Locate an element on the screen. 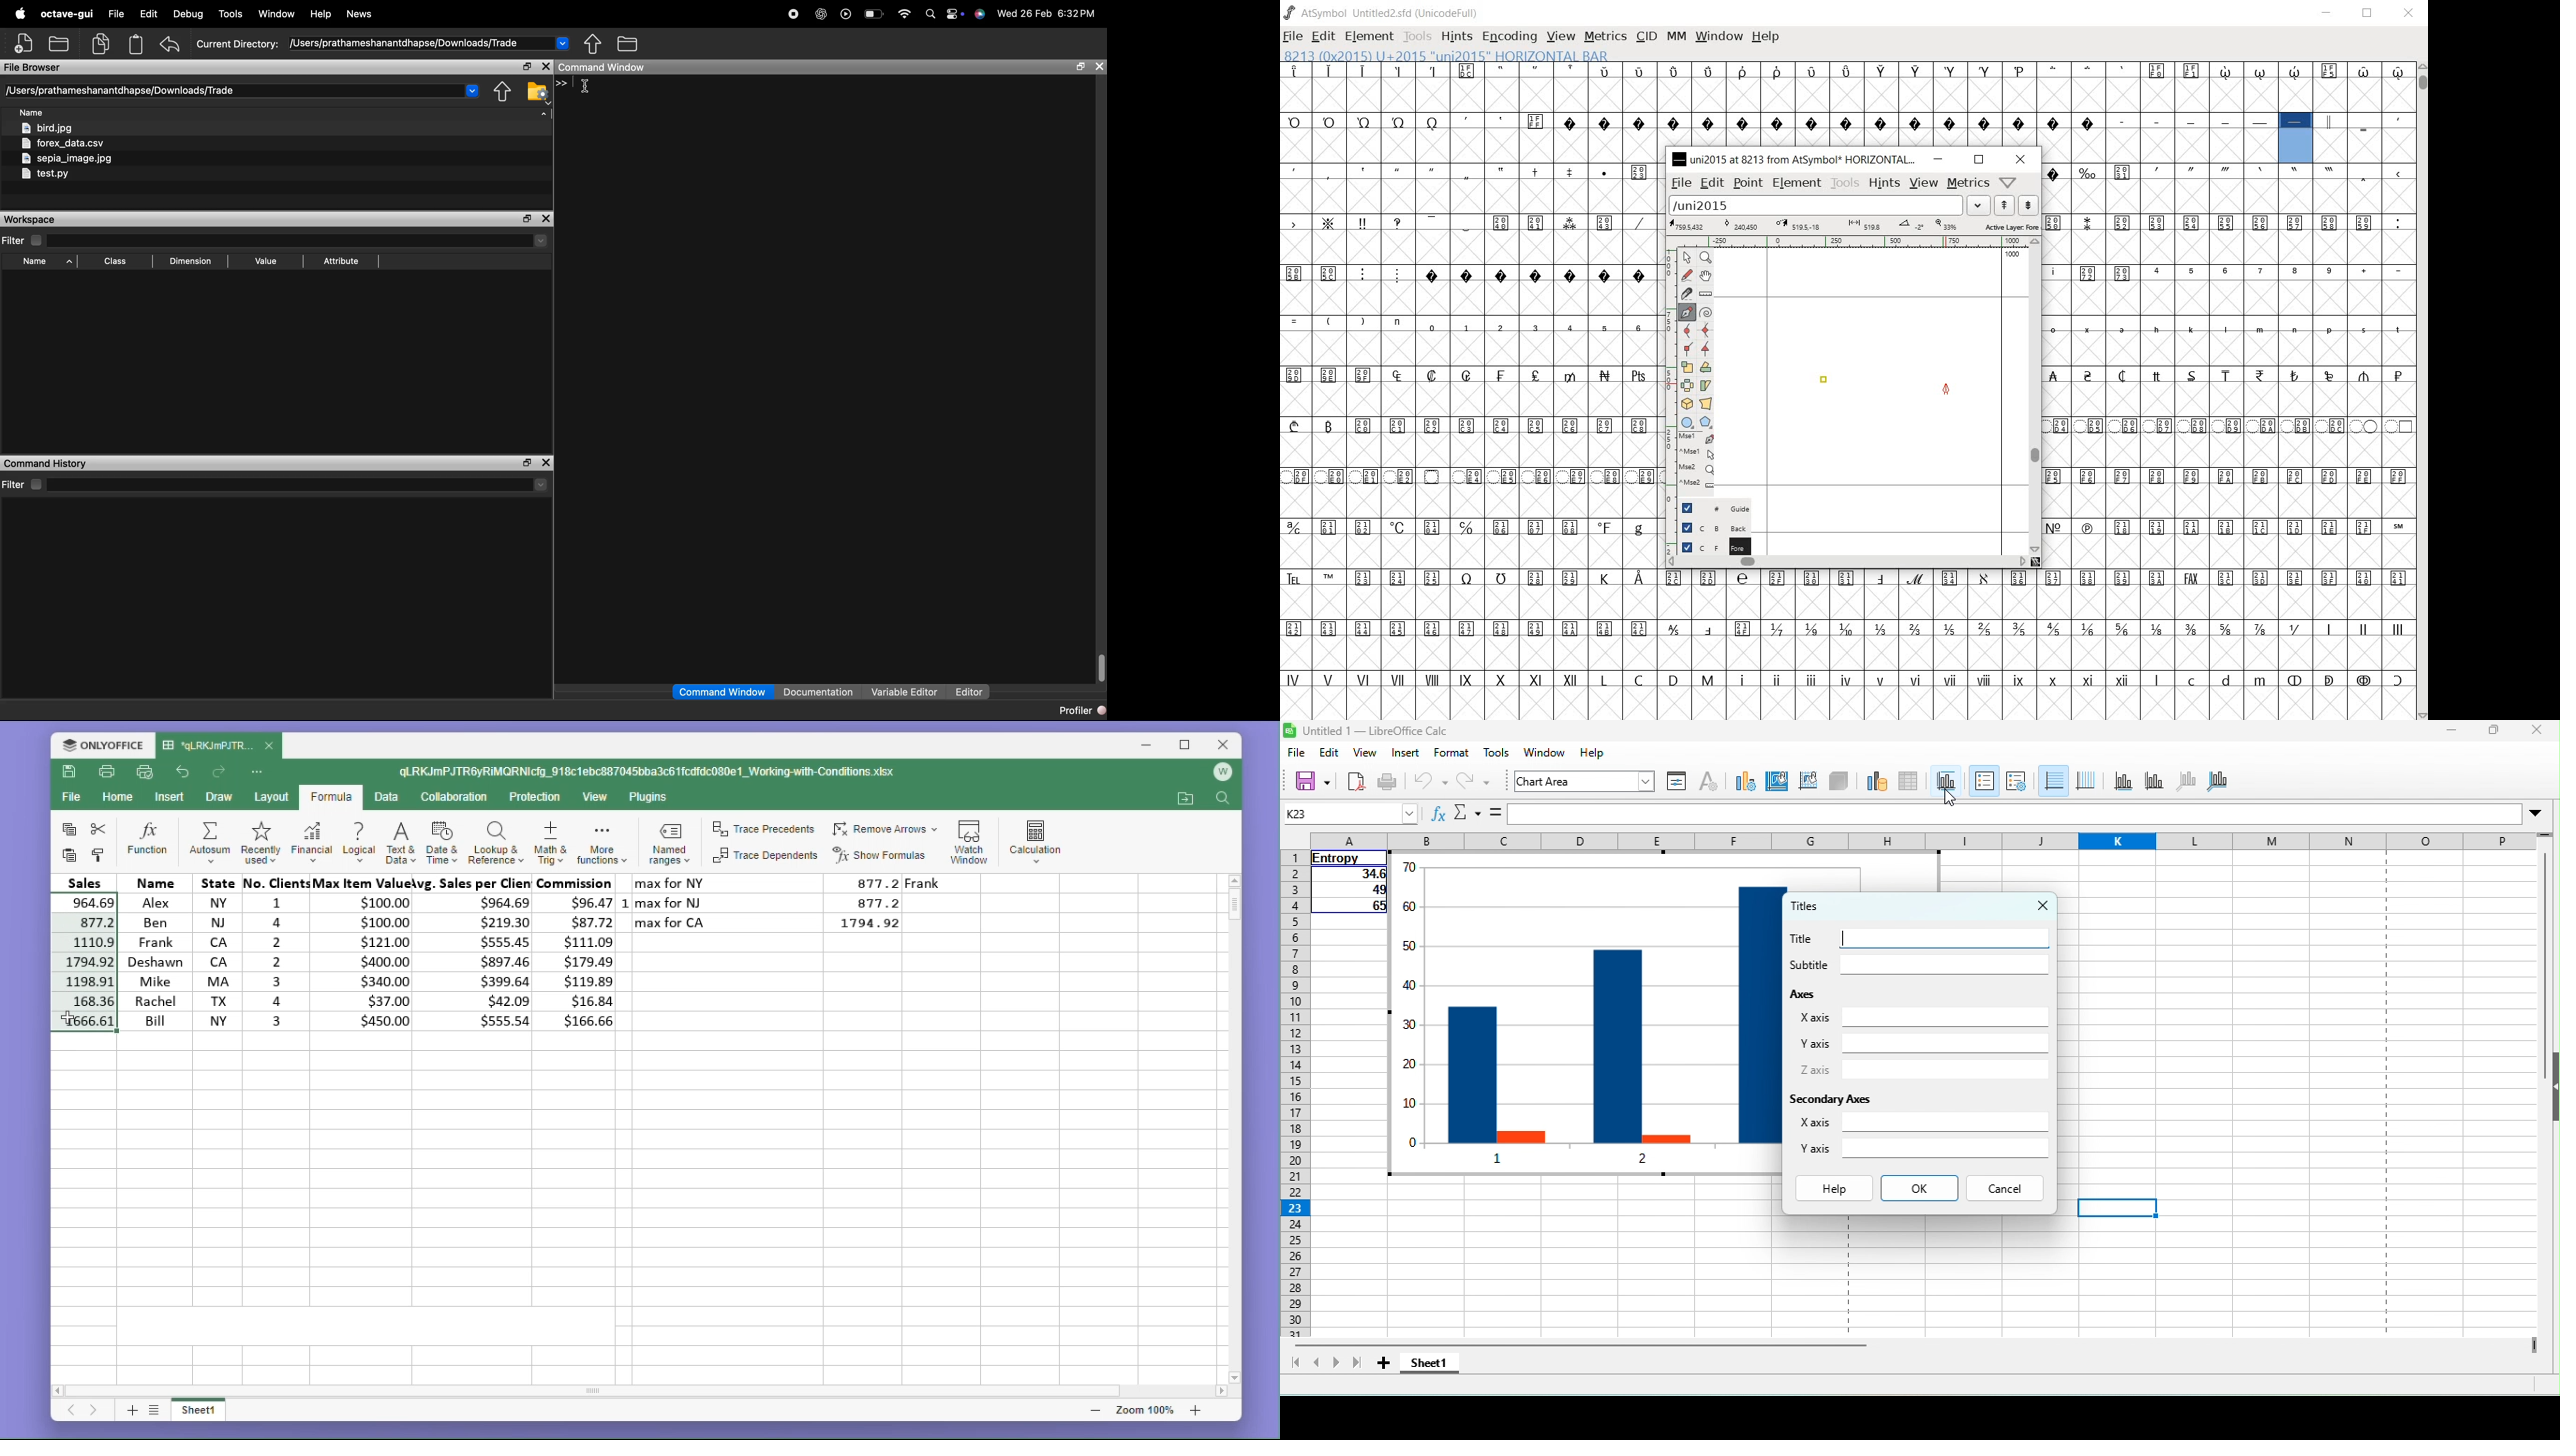  zoom in is located at coordinates (1195, 1410).